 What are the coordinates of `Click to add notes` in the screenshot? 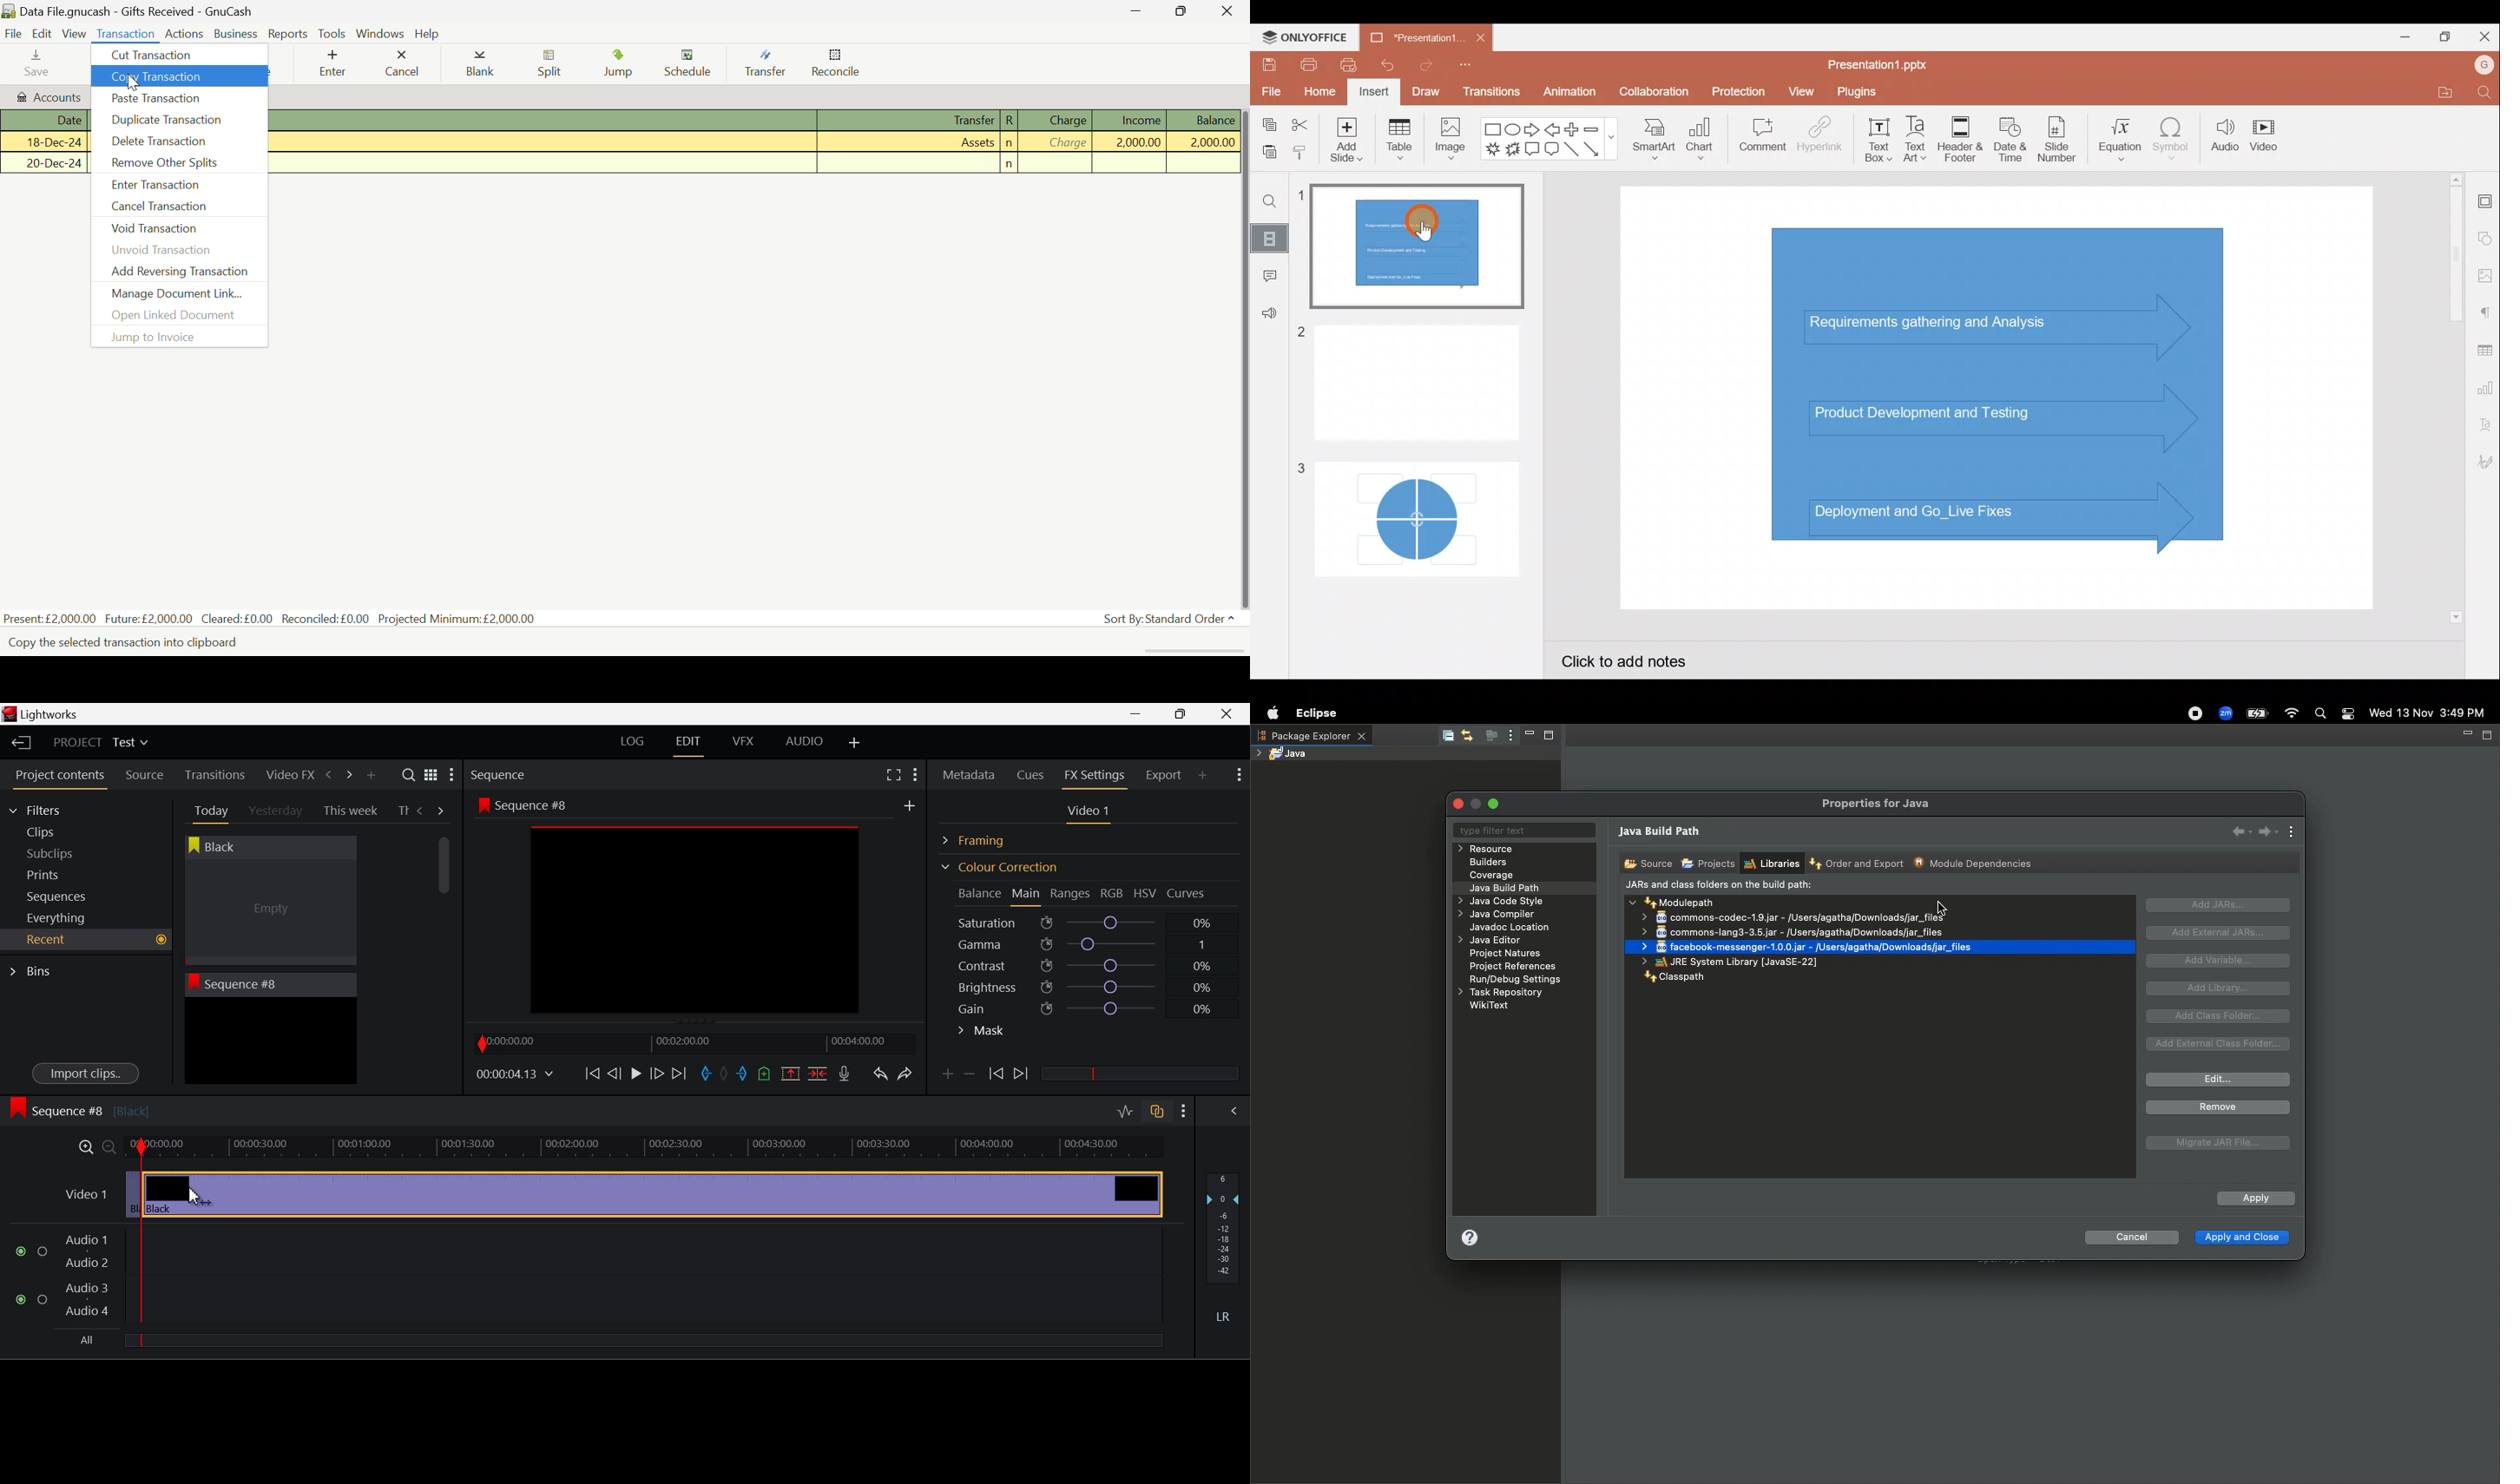 It's located at (1633, 659).